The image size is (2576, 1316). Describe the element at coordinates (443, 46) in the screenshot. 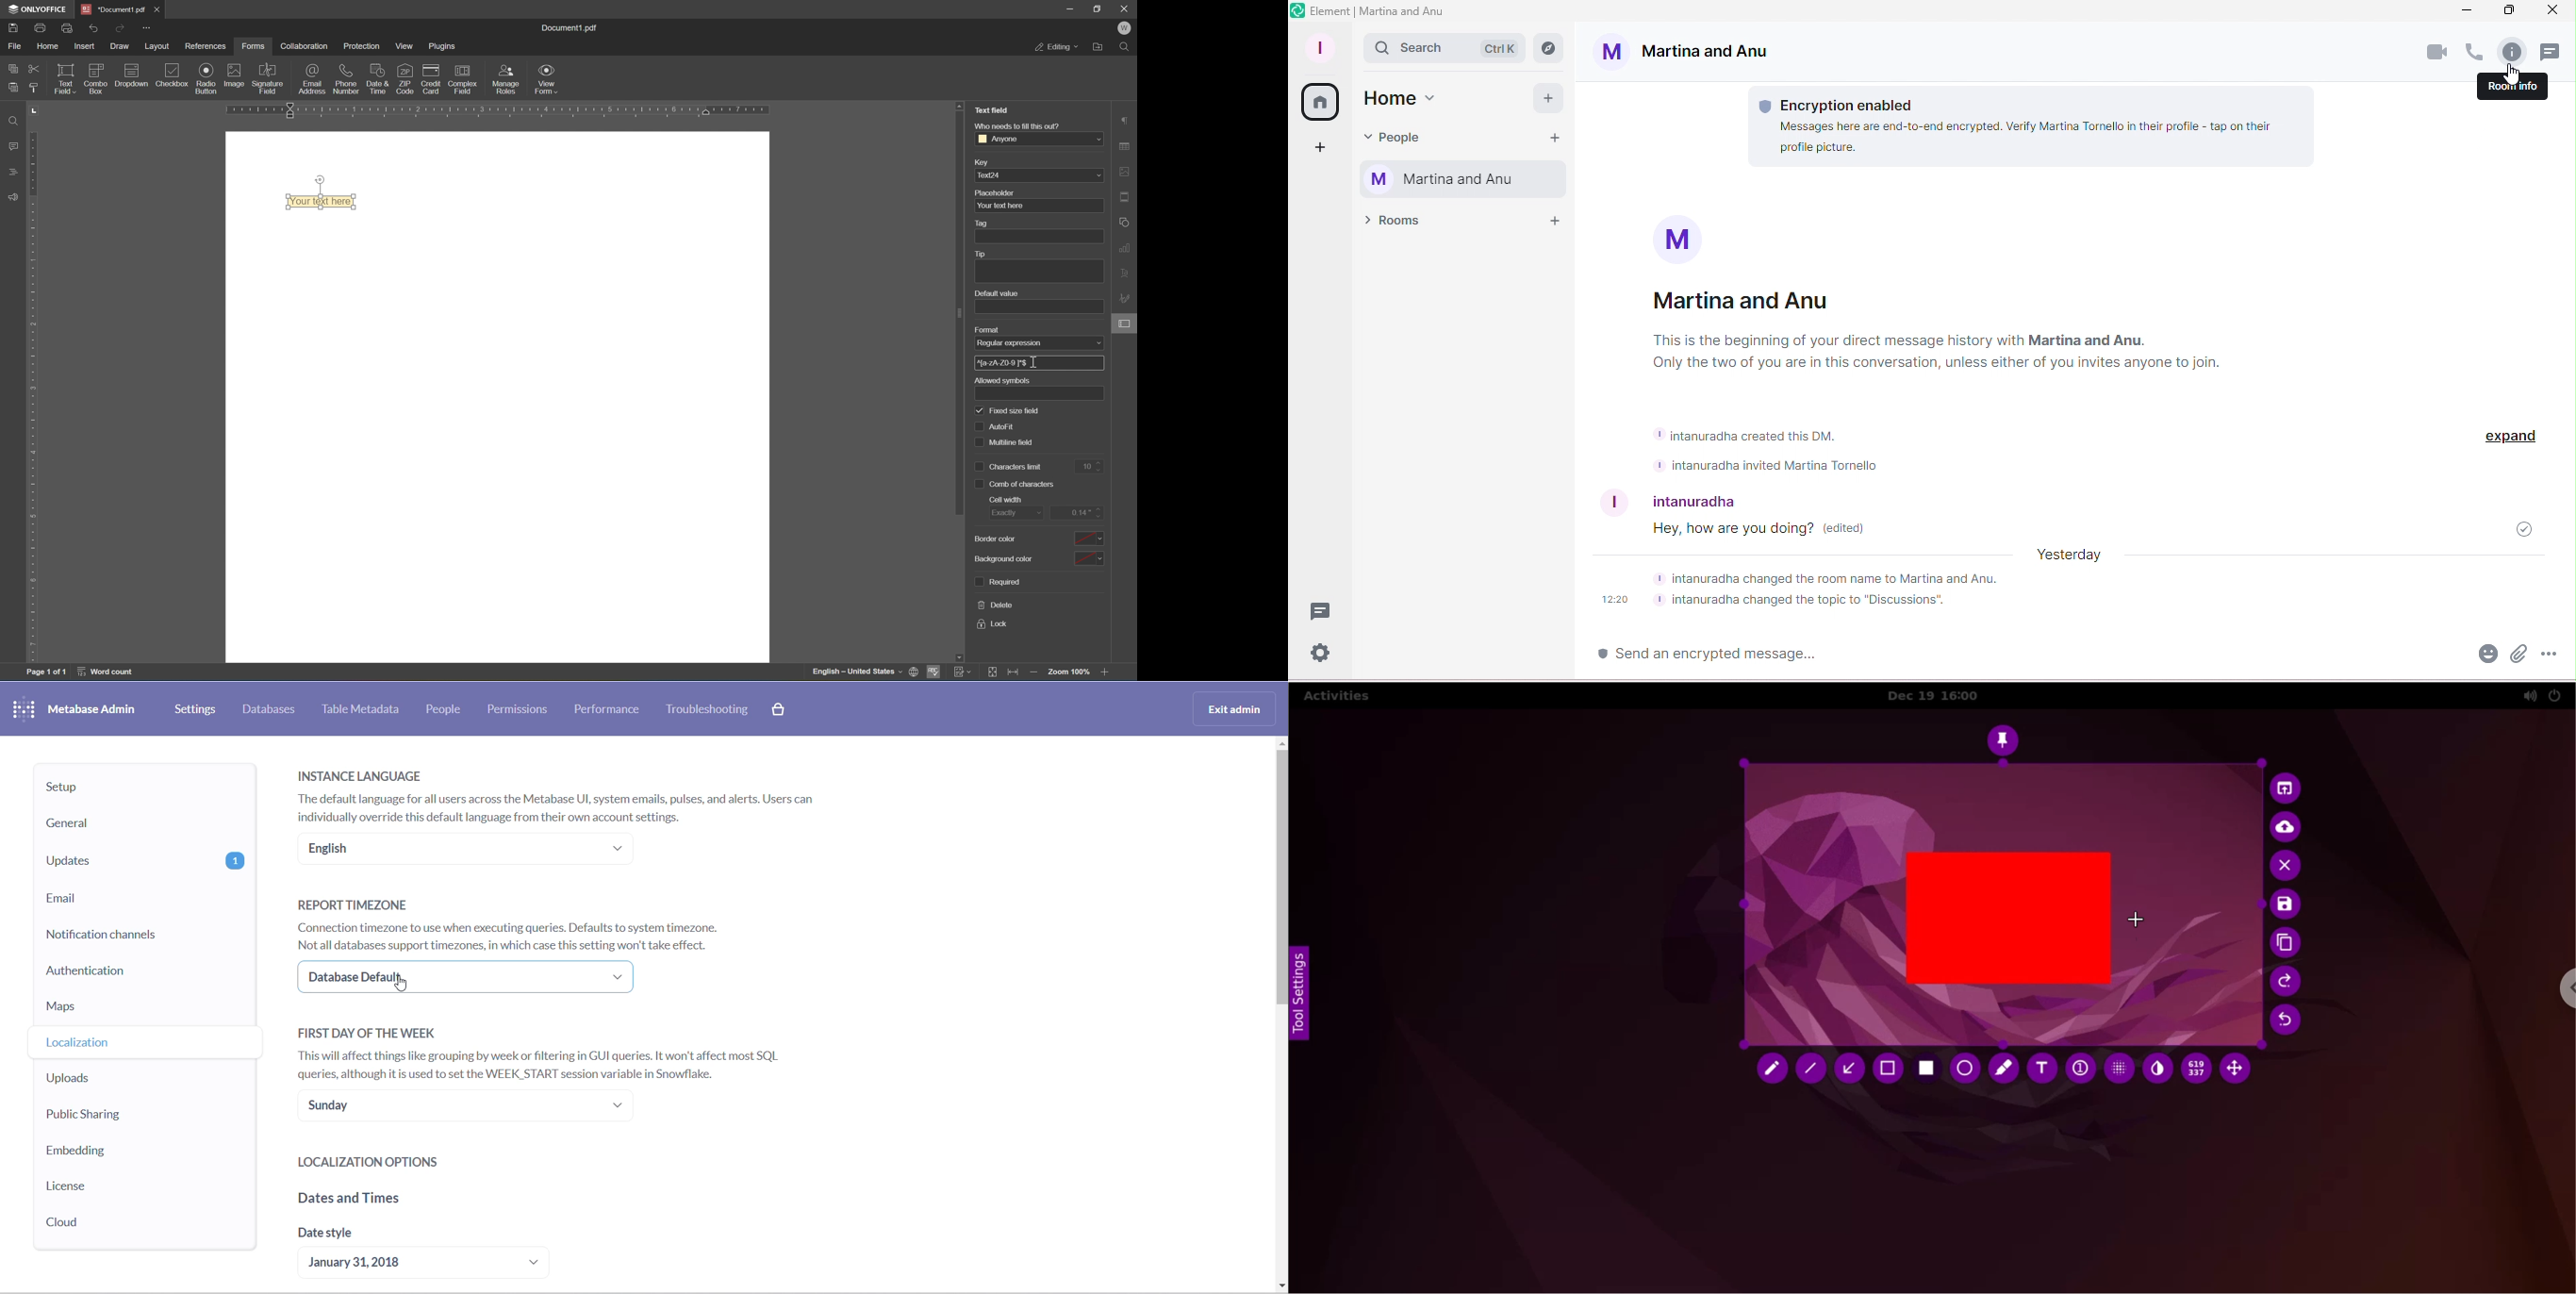

I see `plugins` at that location.